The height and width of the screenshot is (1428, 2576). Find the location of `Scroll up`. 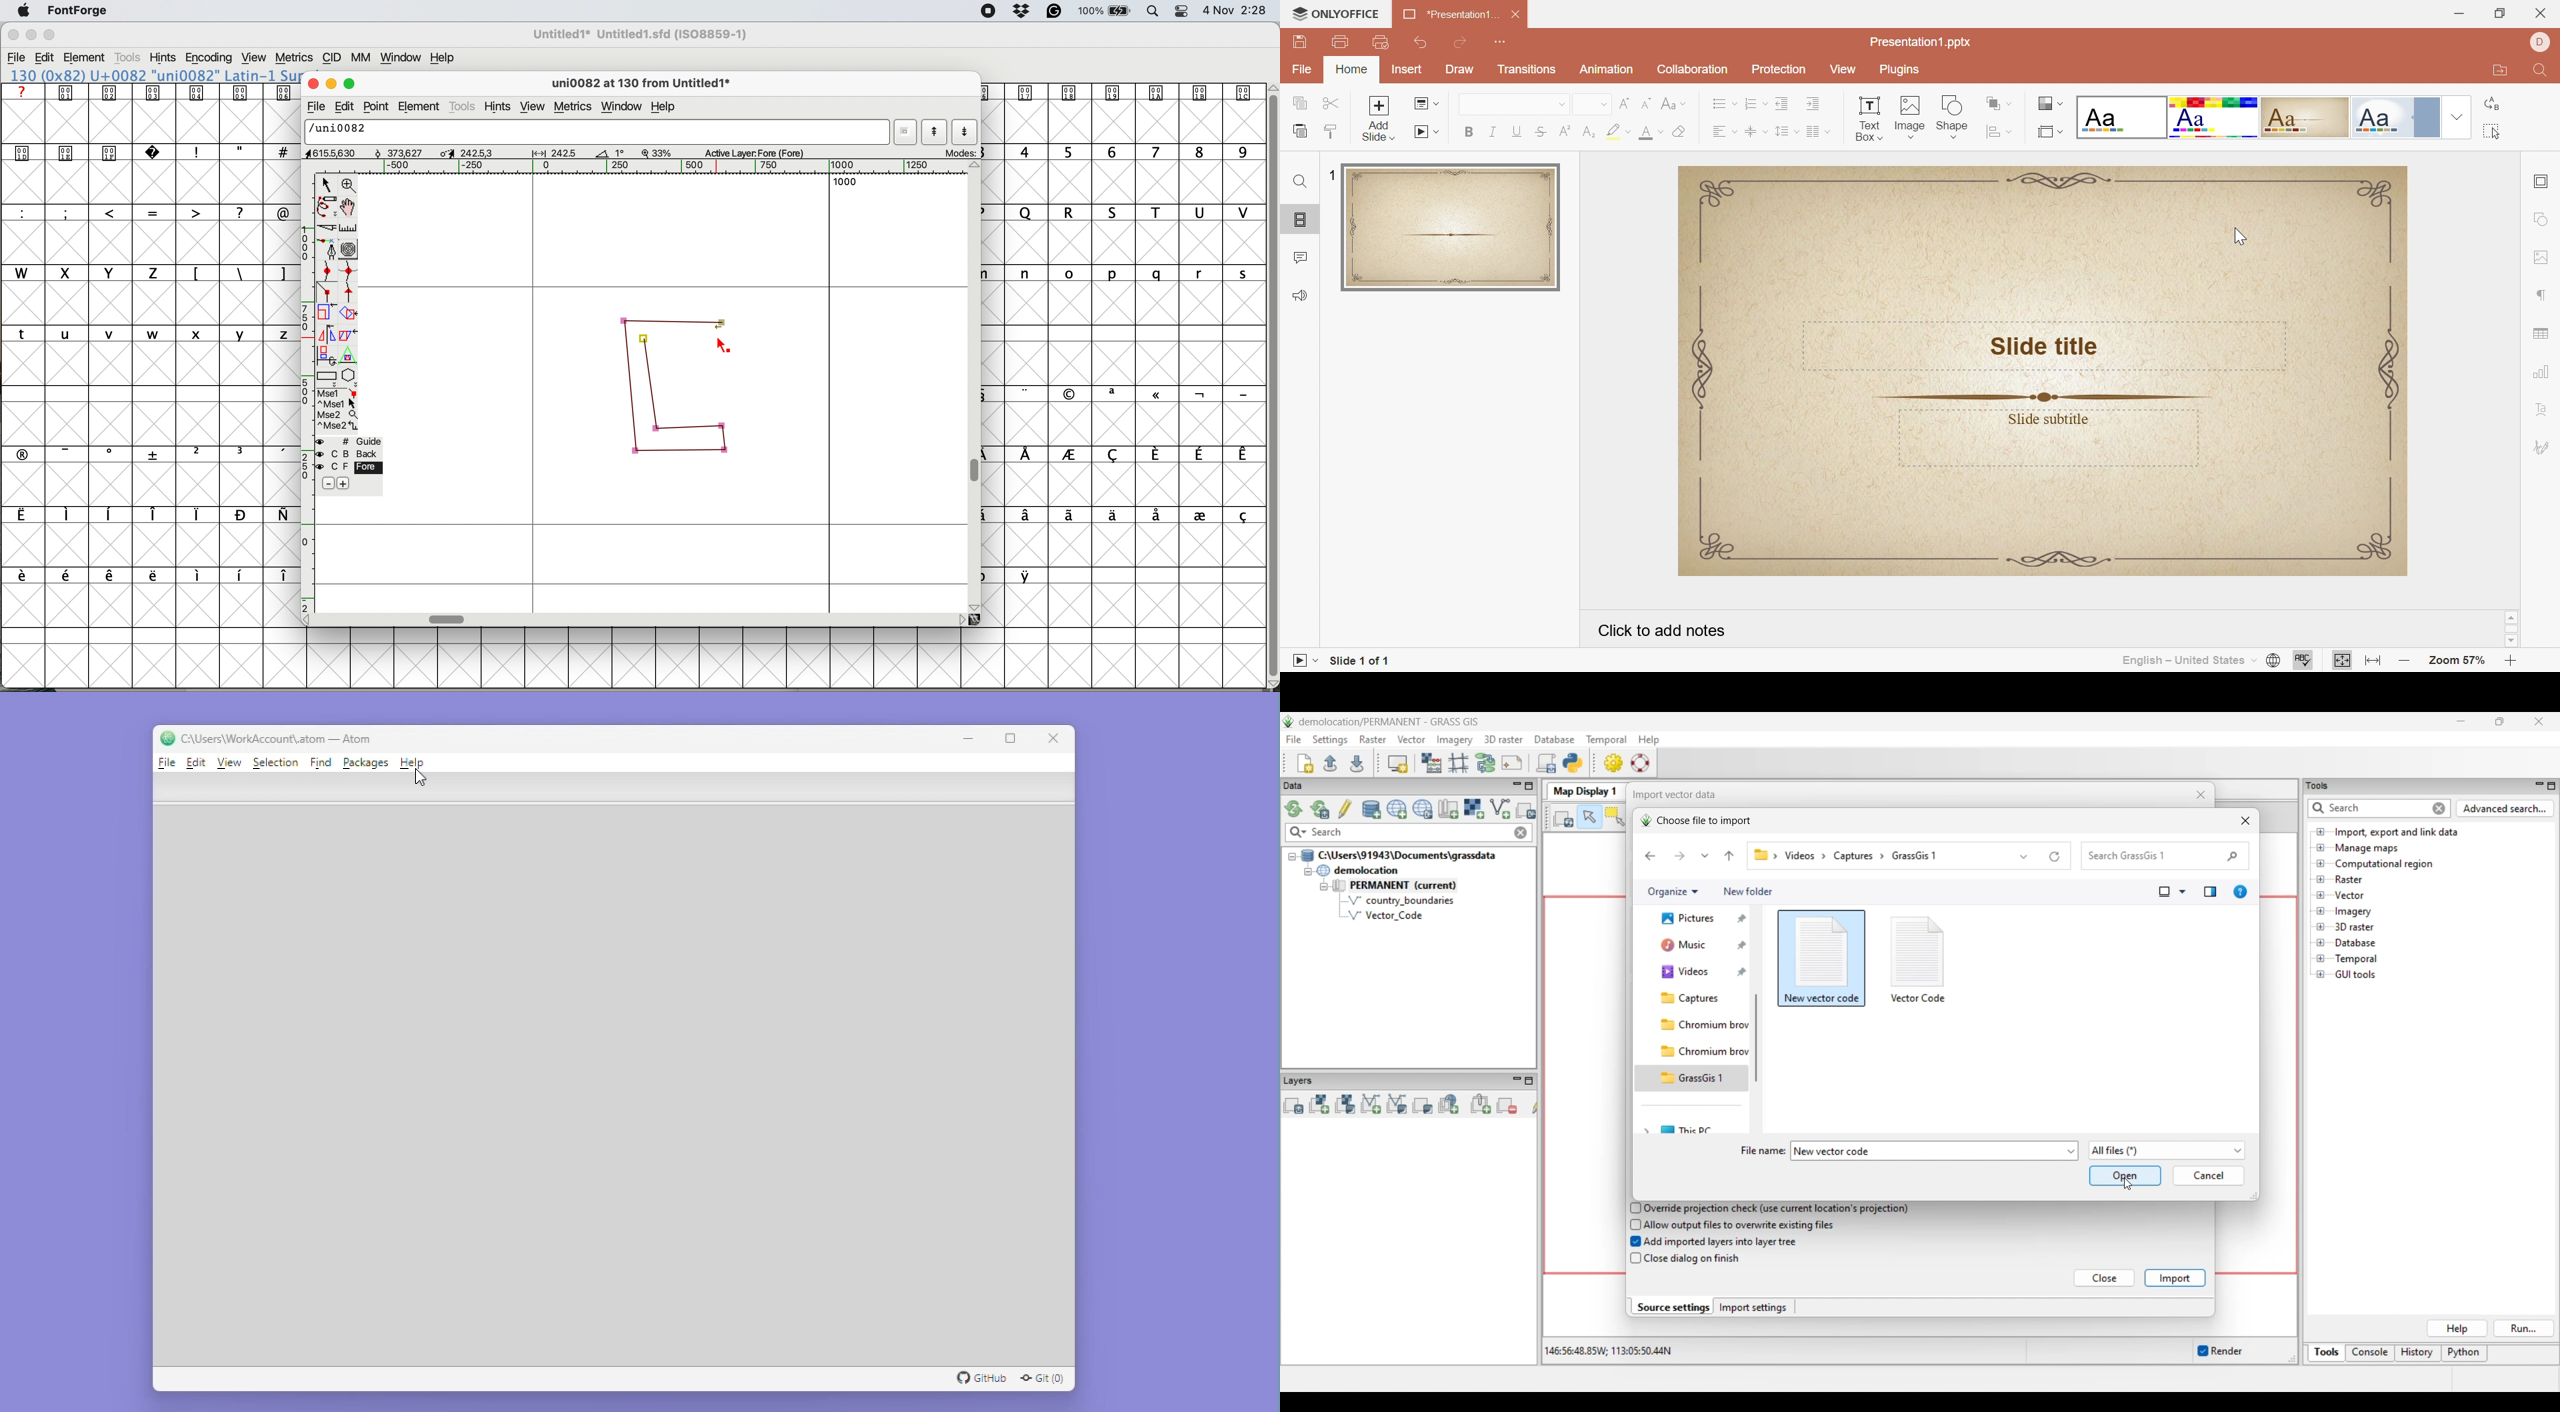

Scroll up is located at coordinates (2513, 615).